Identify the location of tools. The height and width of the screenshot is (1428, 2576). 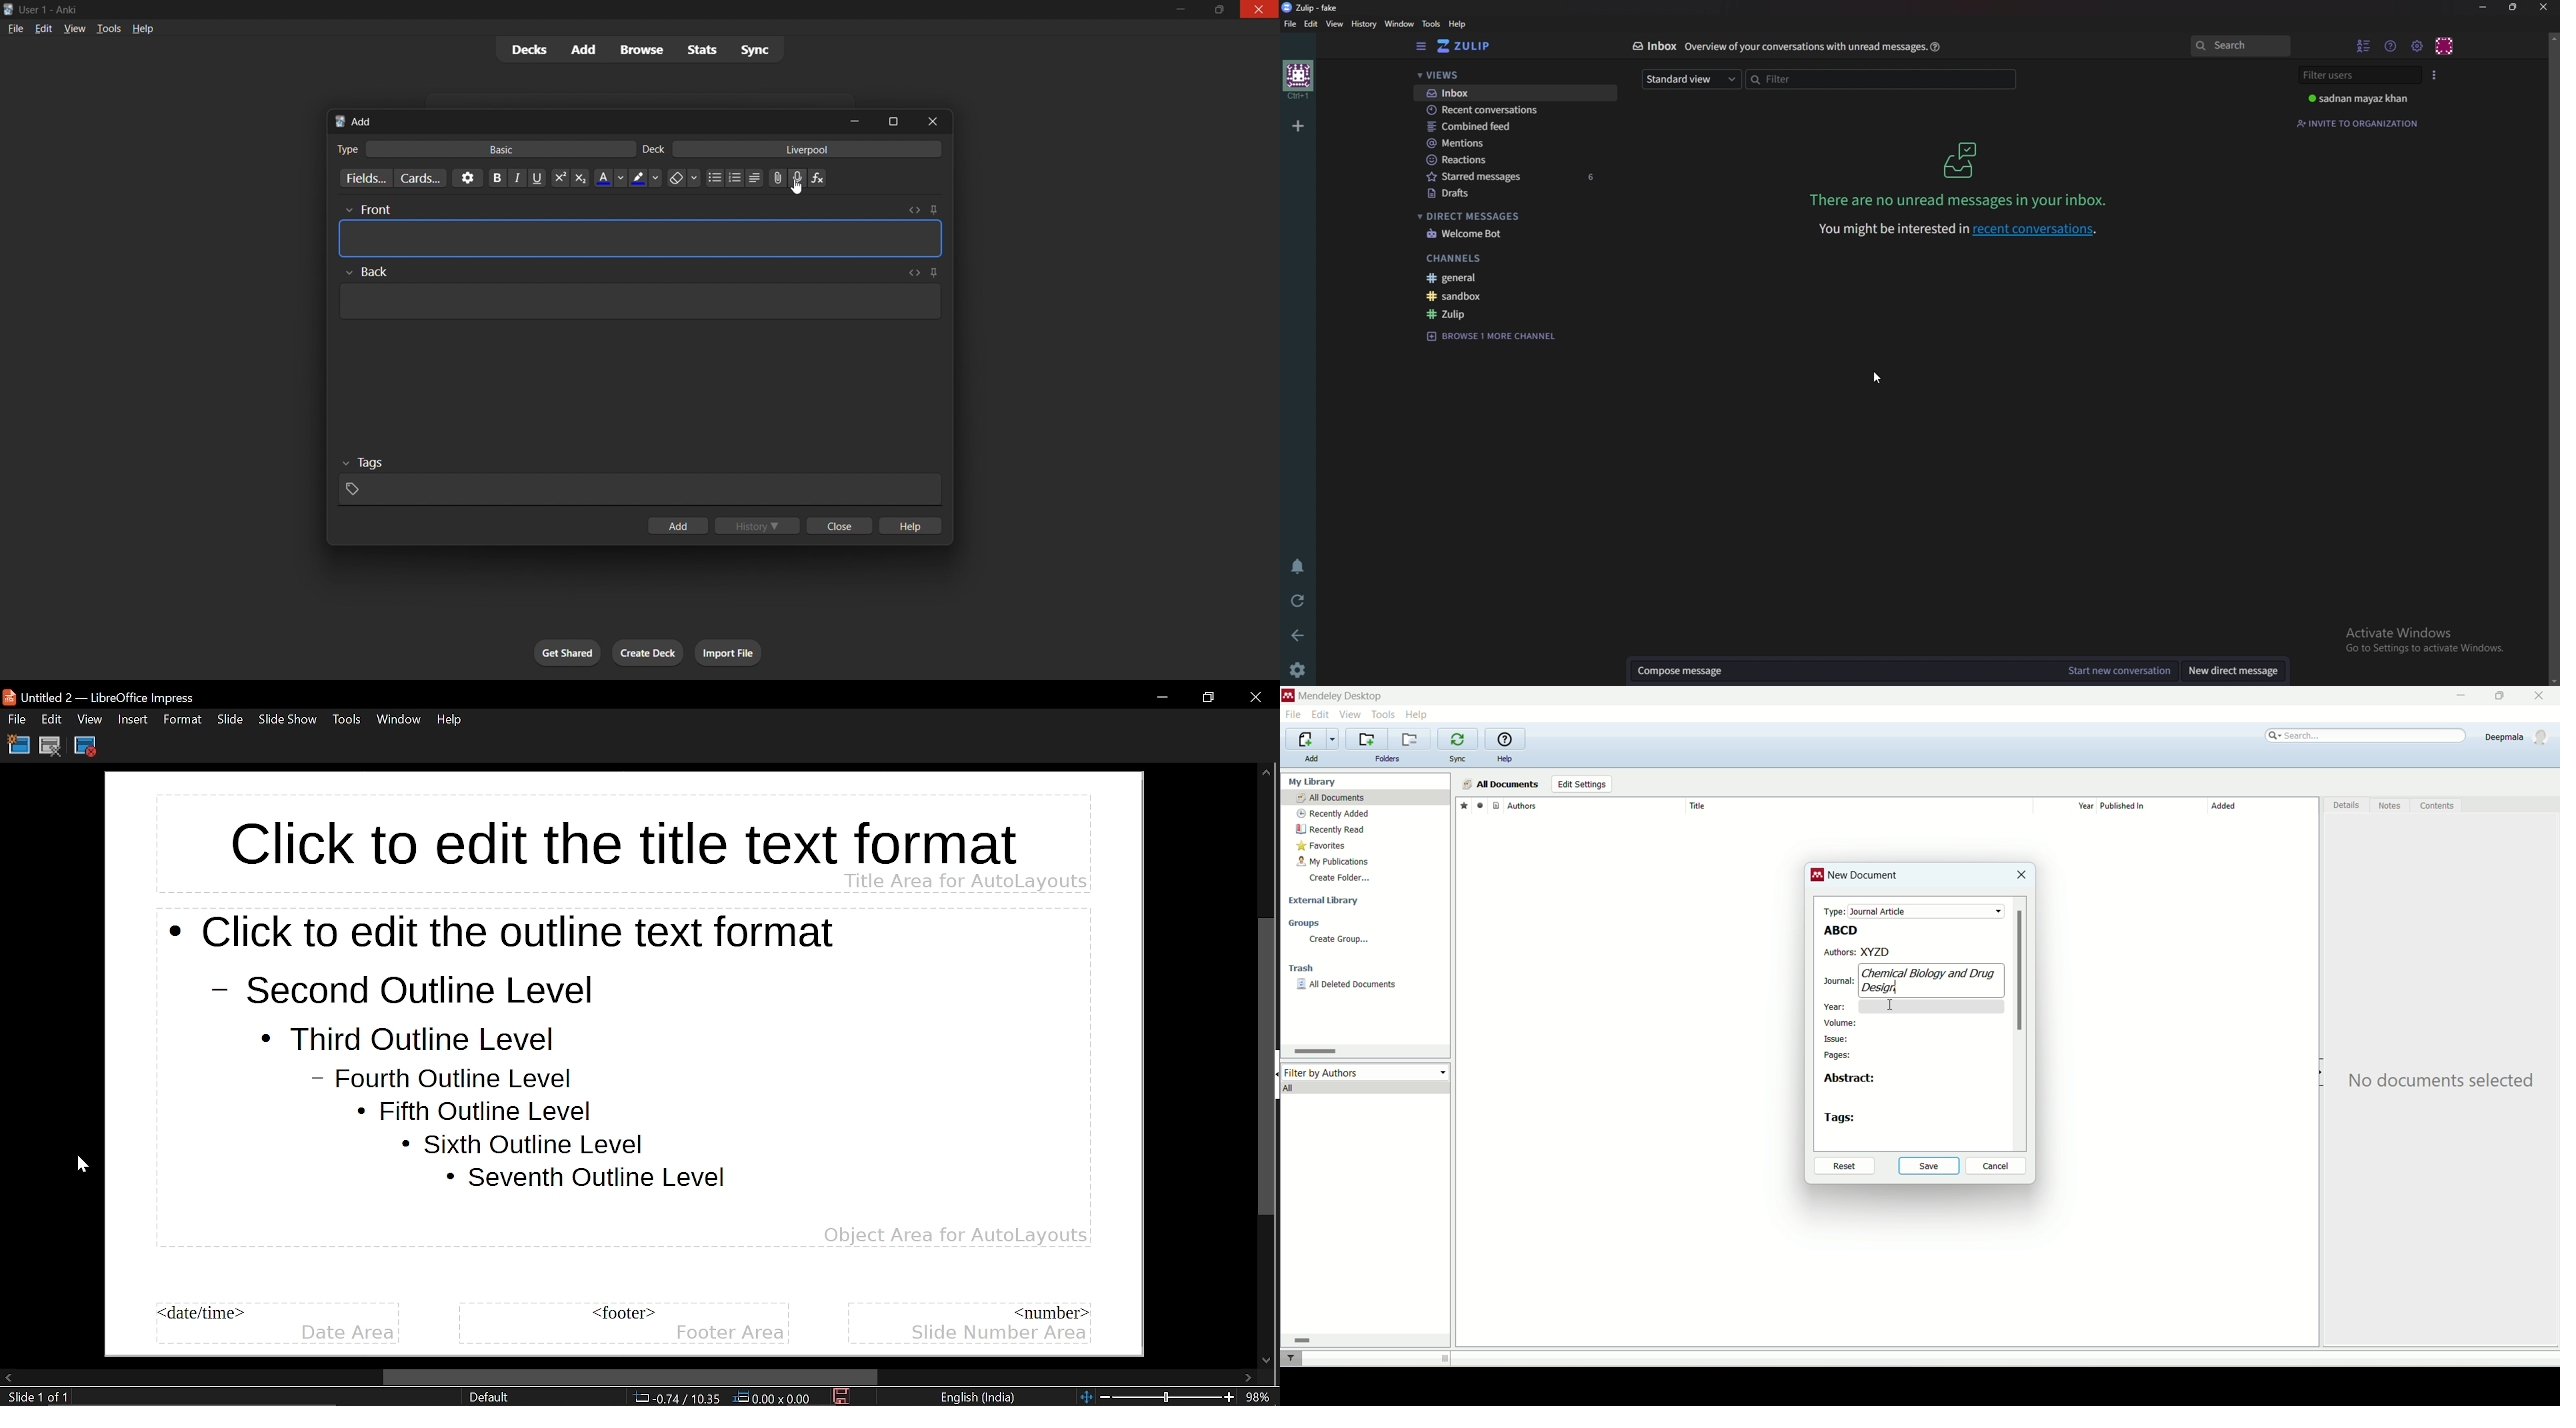
(1384, 713).